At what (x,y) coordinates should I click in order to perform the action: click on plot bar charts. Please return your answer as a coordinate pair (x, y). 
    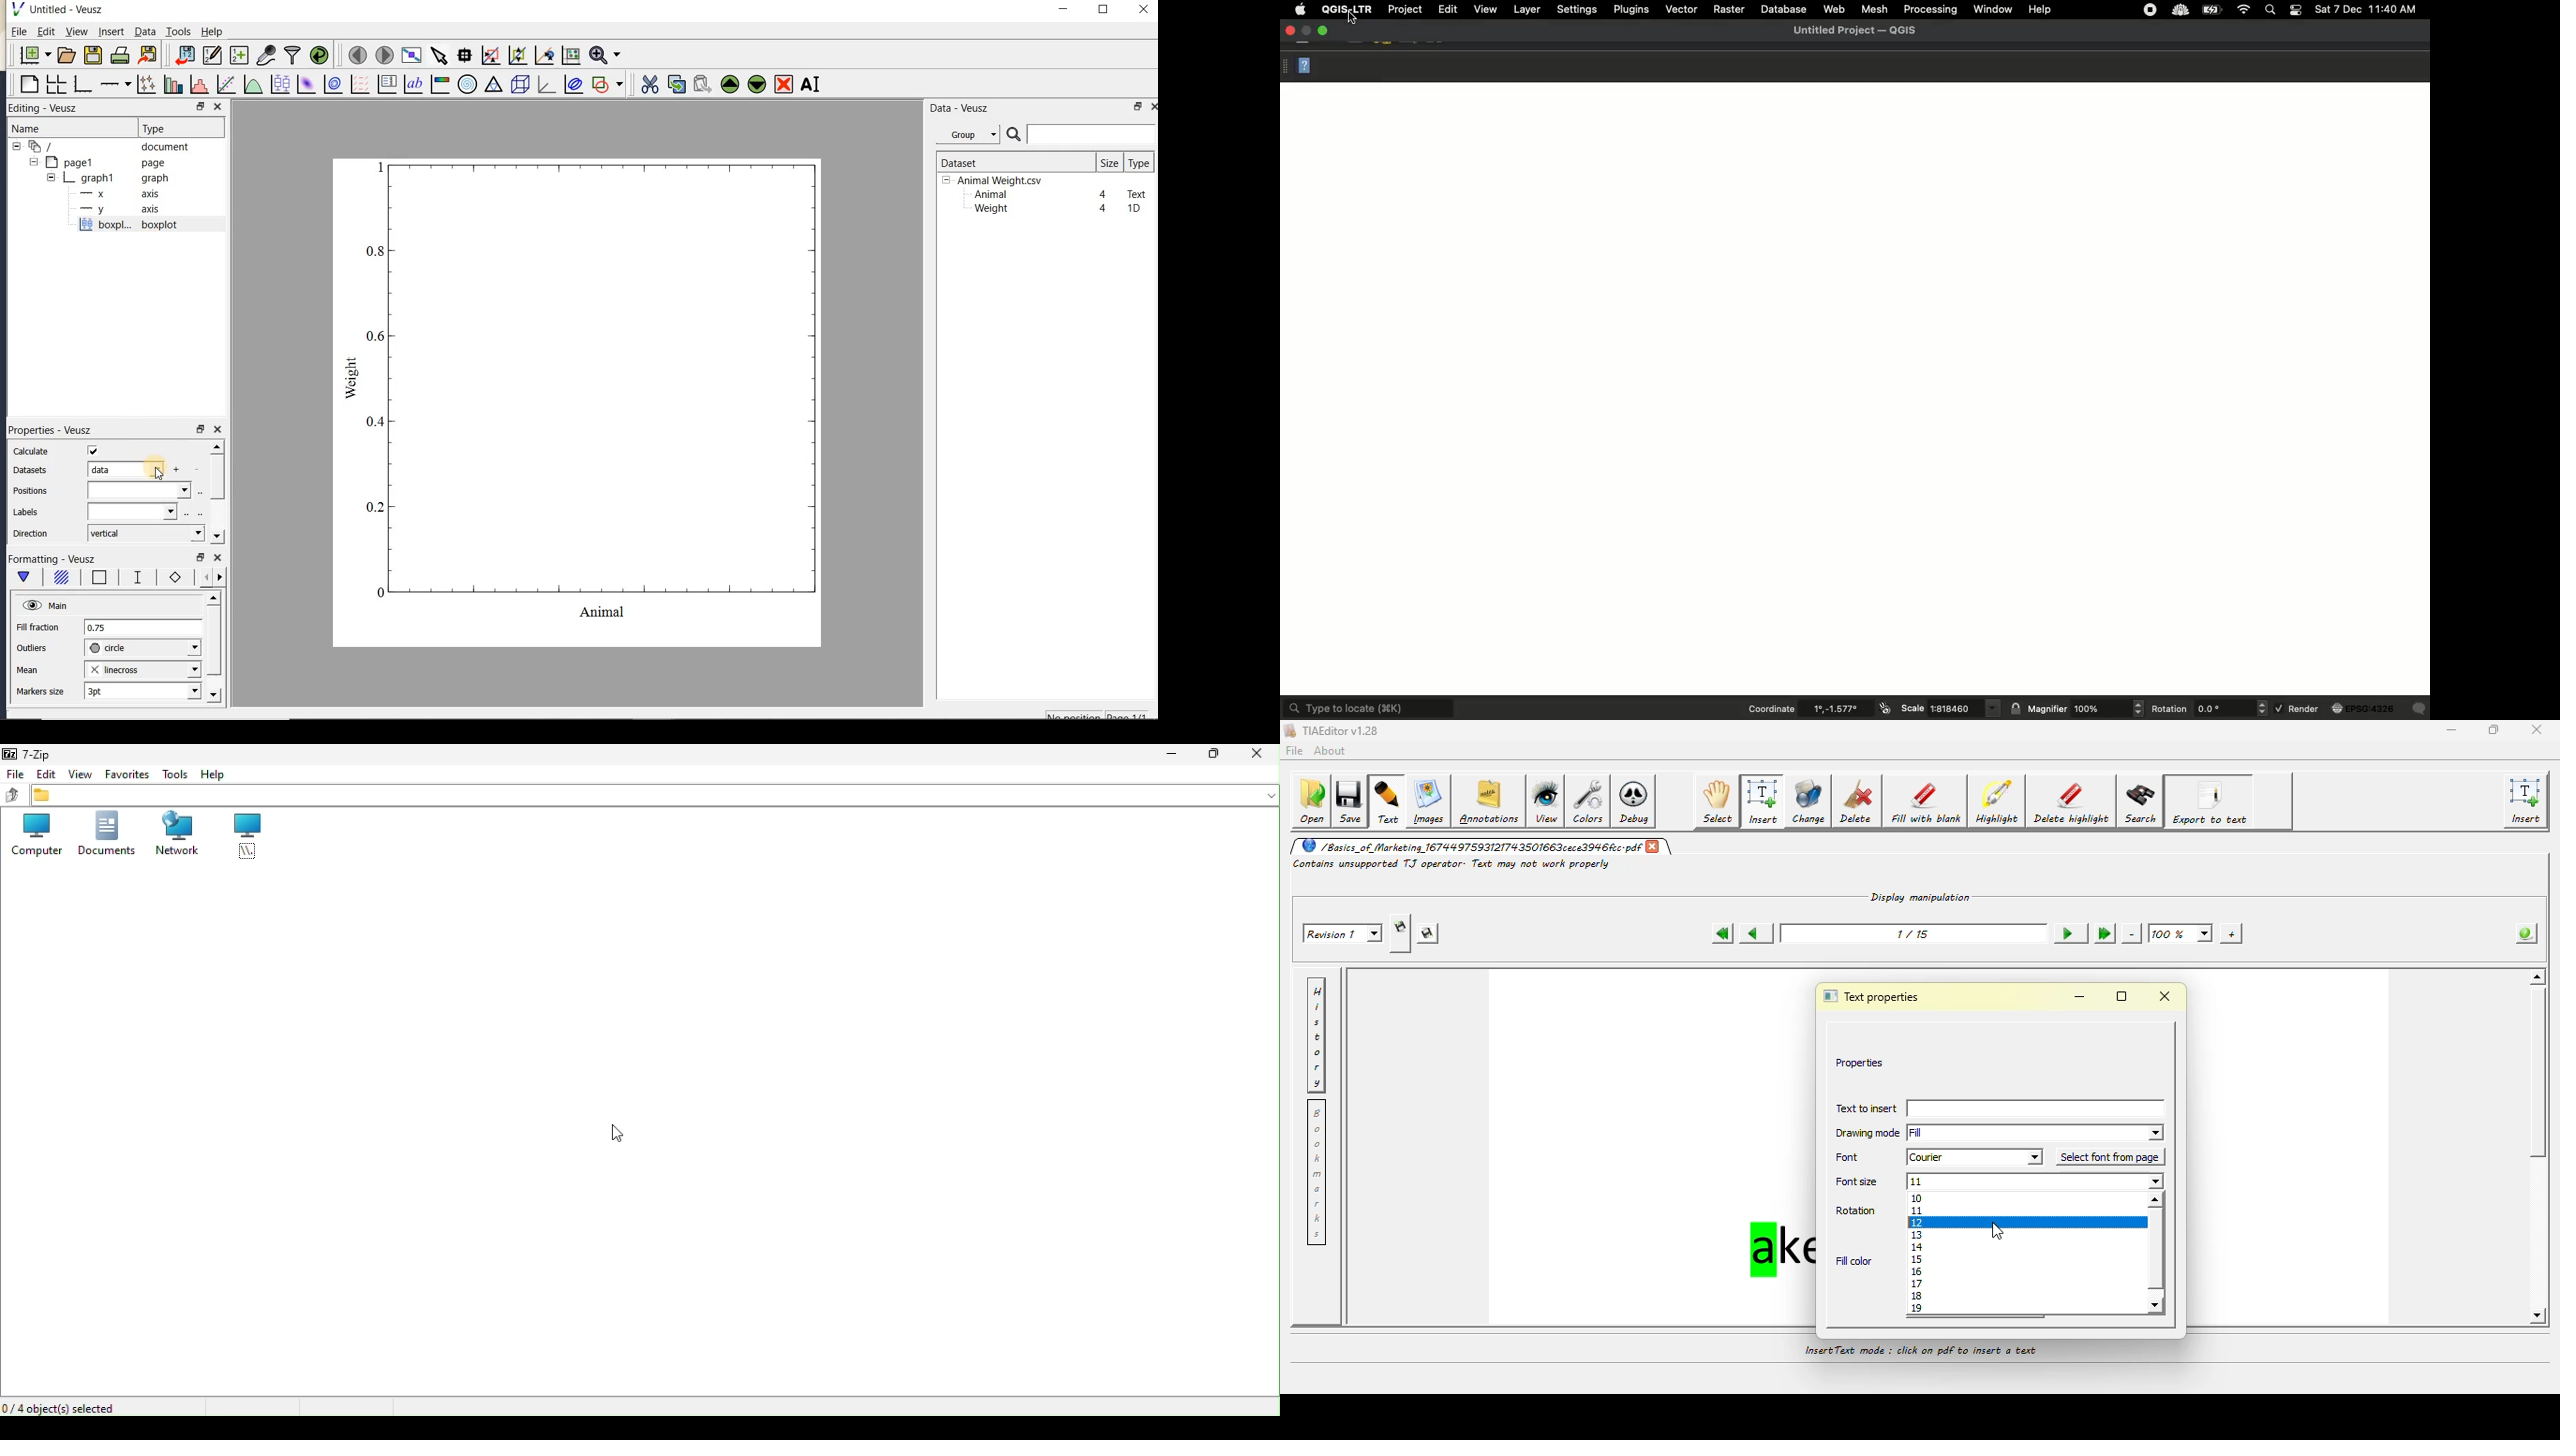
    Looking at the image, I should click on (173, 84).